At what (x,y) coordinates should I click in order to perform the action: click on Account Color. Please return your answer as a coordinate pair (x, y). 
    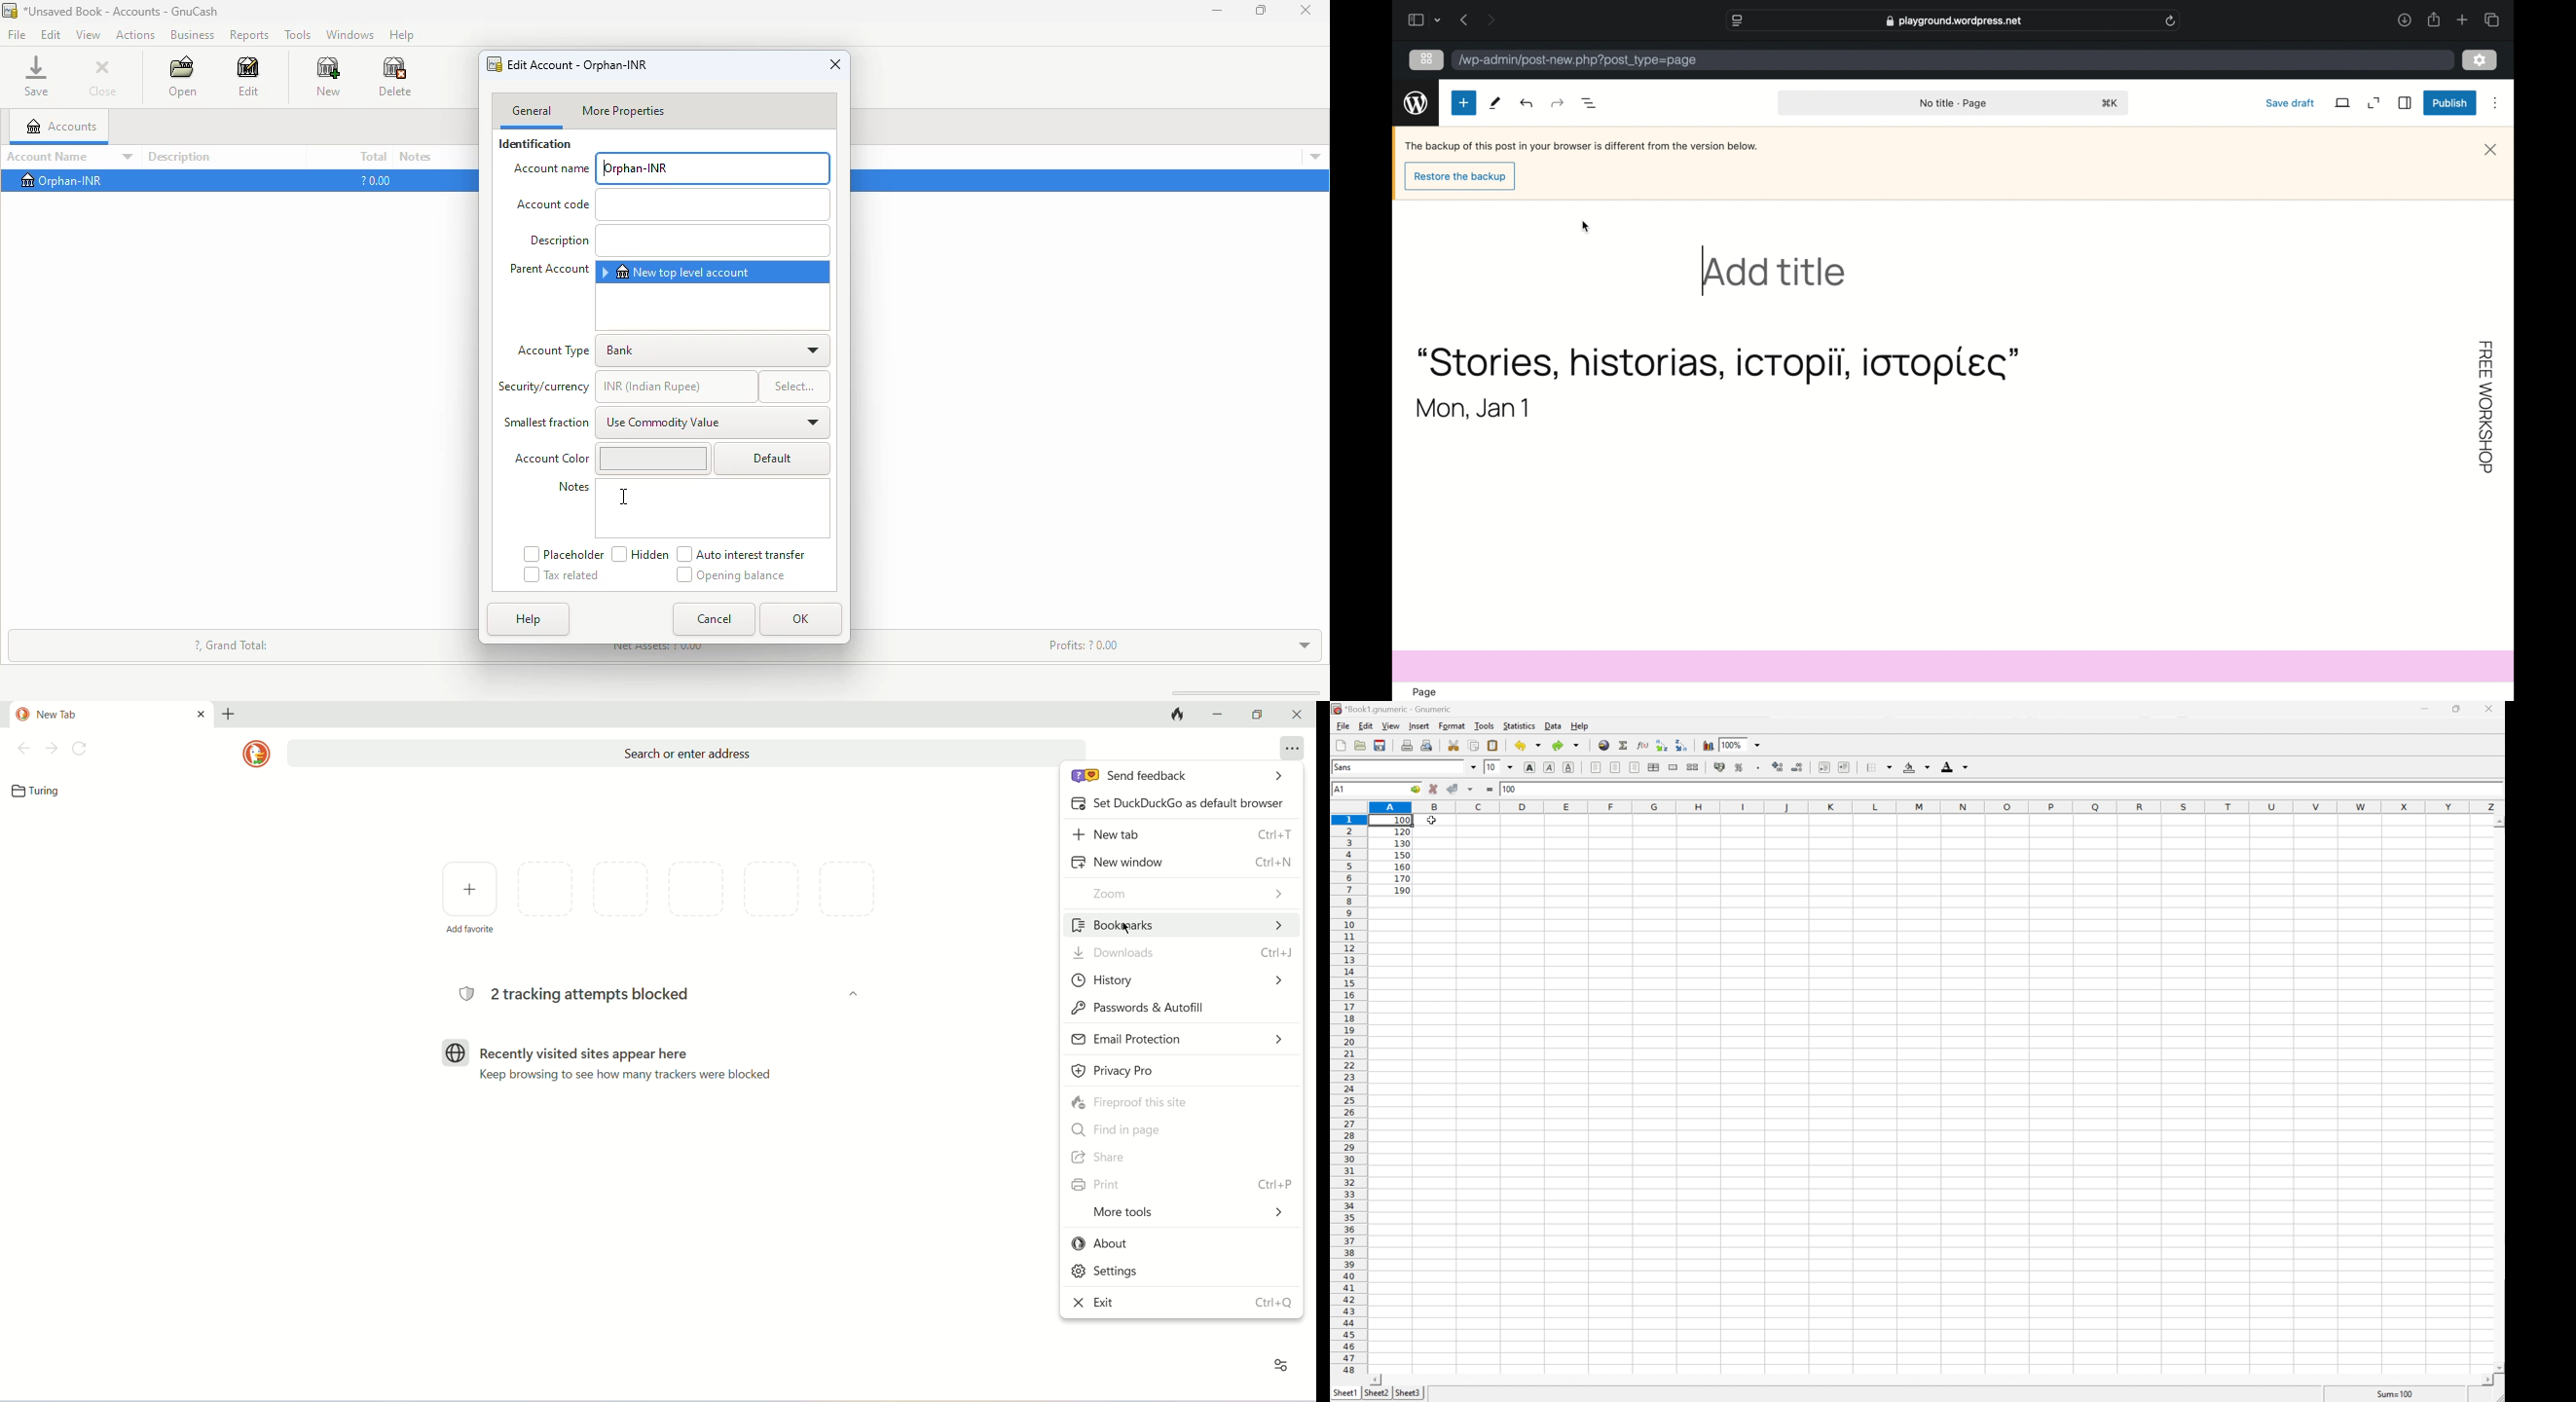
    Looking at the image, I should click on (549, 460).